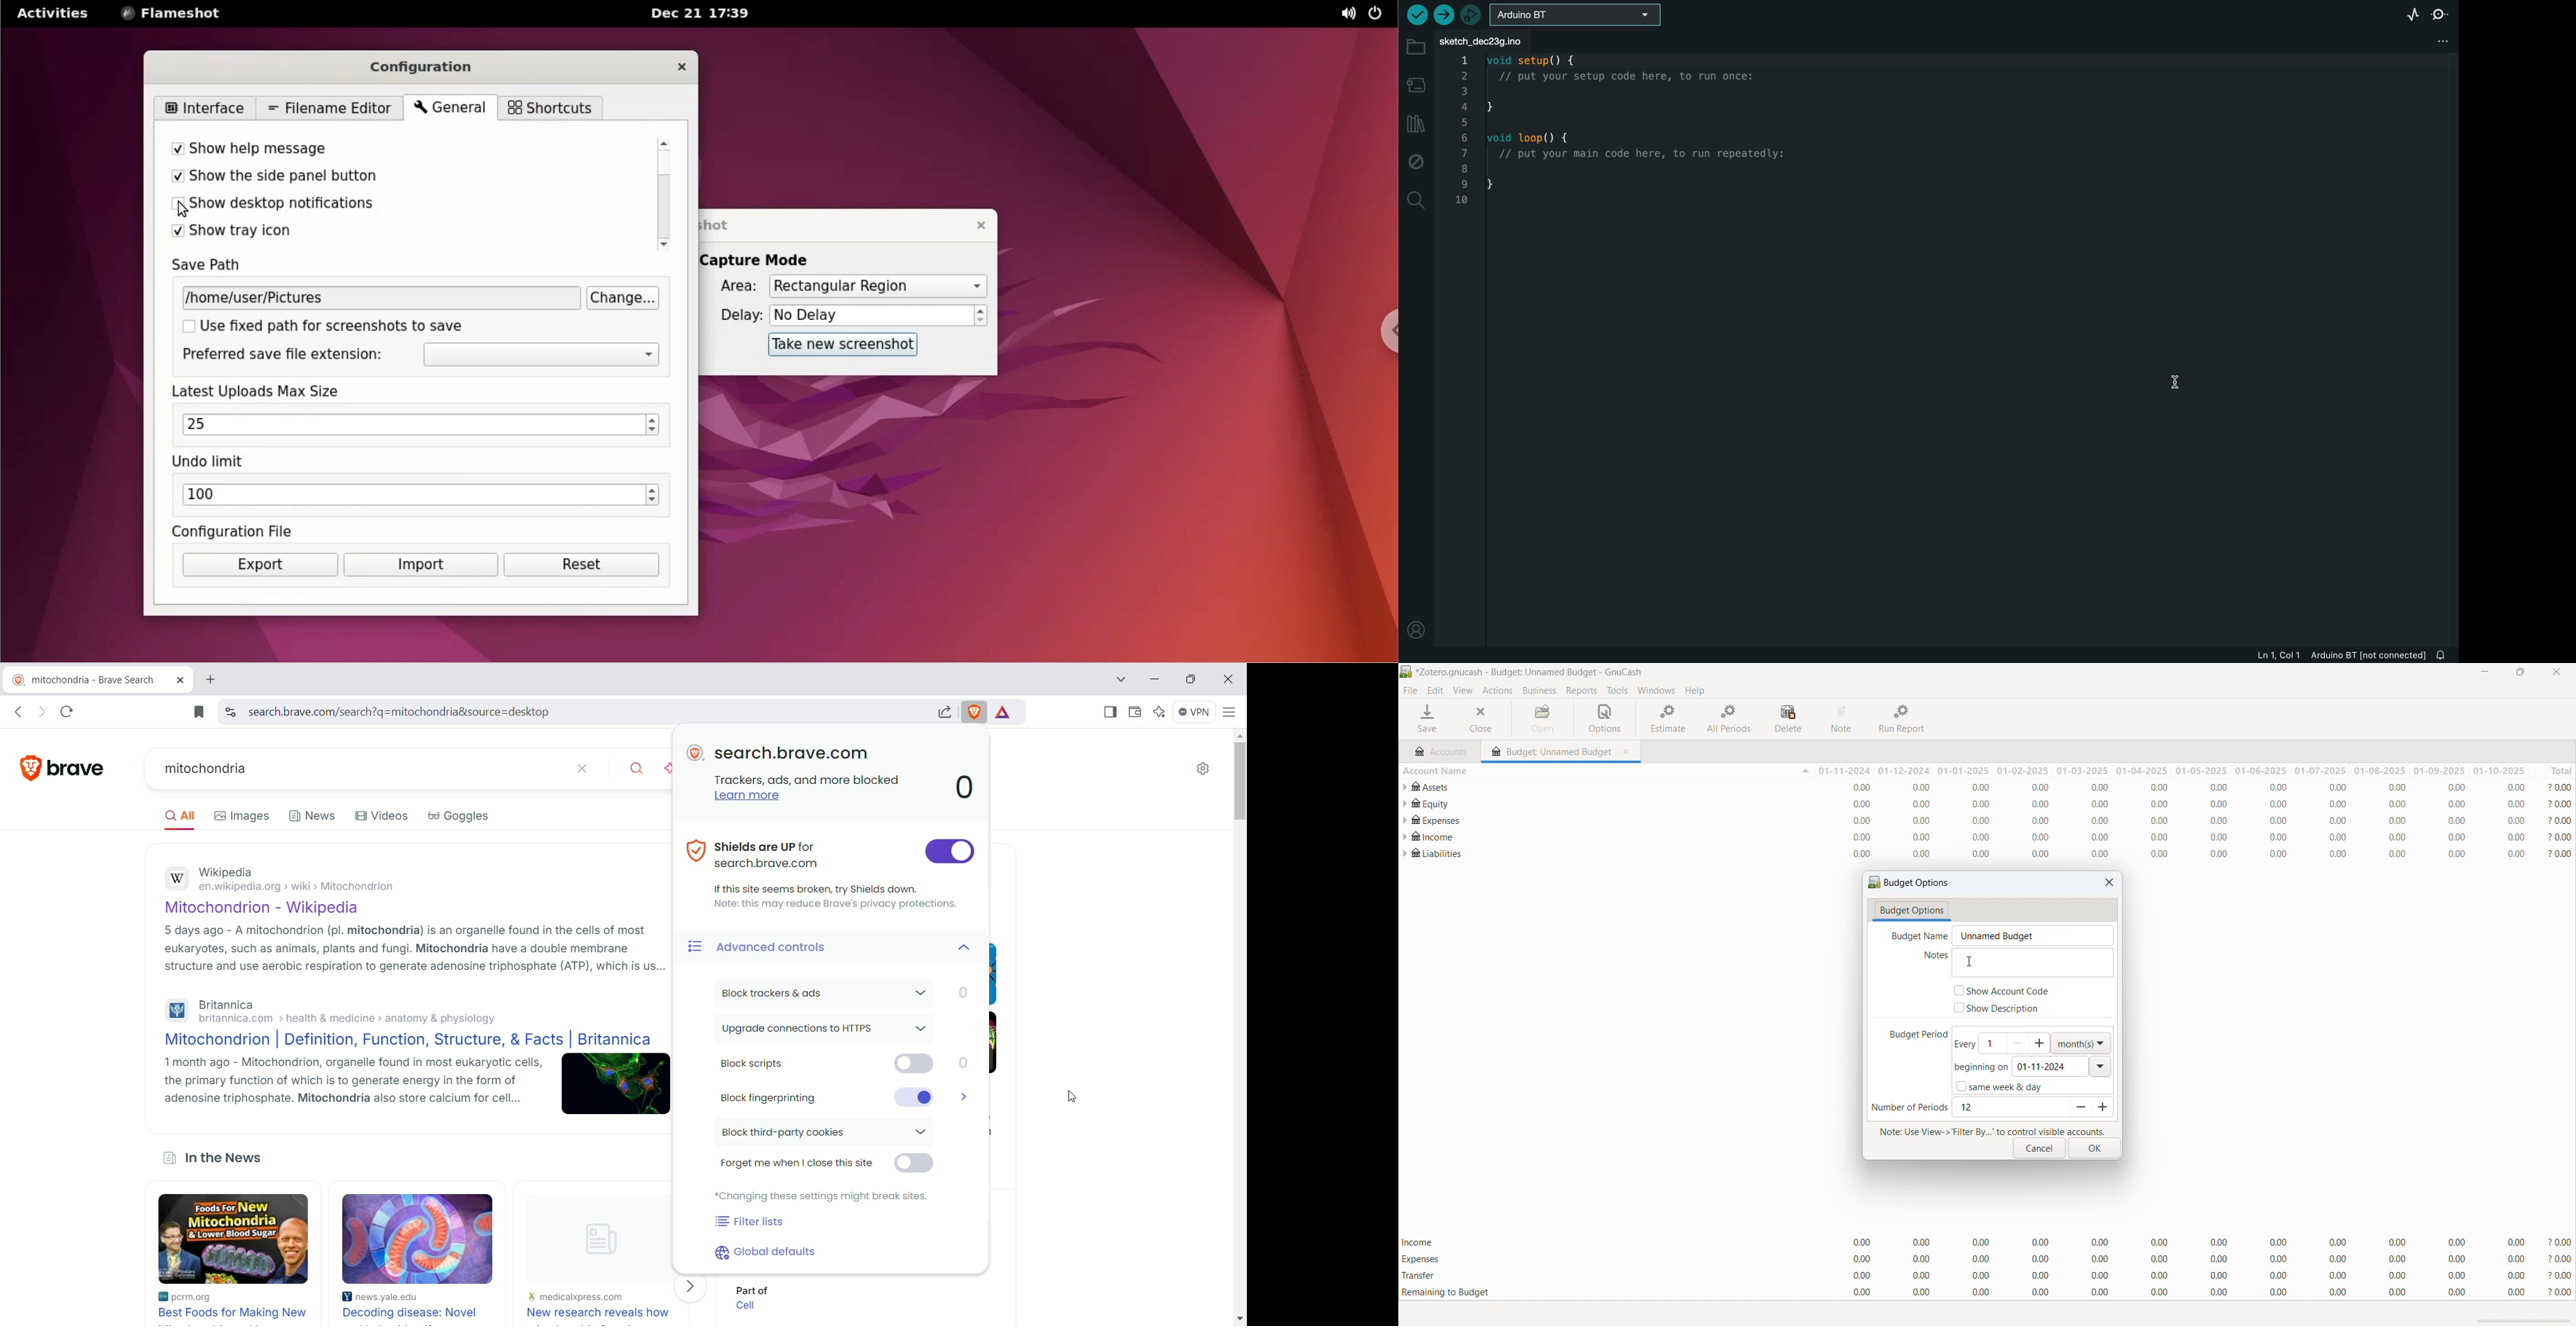 The width and height of the screenshot is (2576, 1344). Describe the element at coordinates (1436, 691) in the screenshot. I see `edit` at that location.